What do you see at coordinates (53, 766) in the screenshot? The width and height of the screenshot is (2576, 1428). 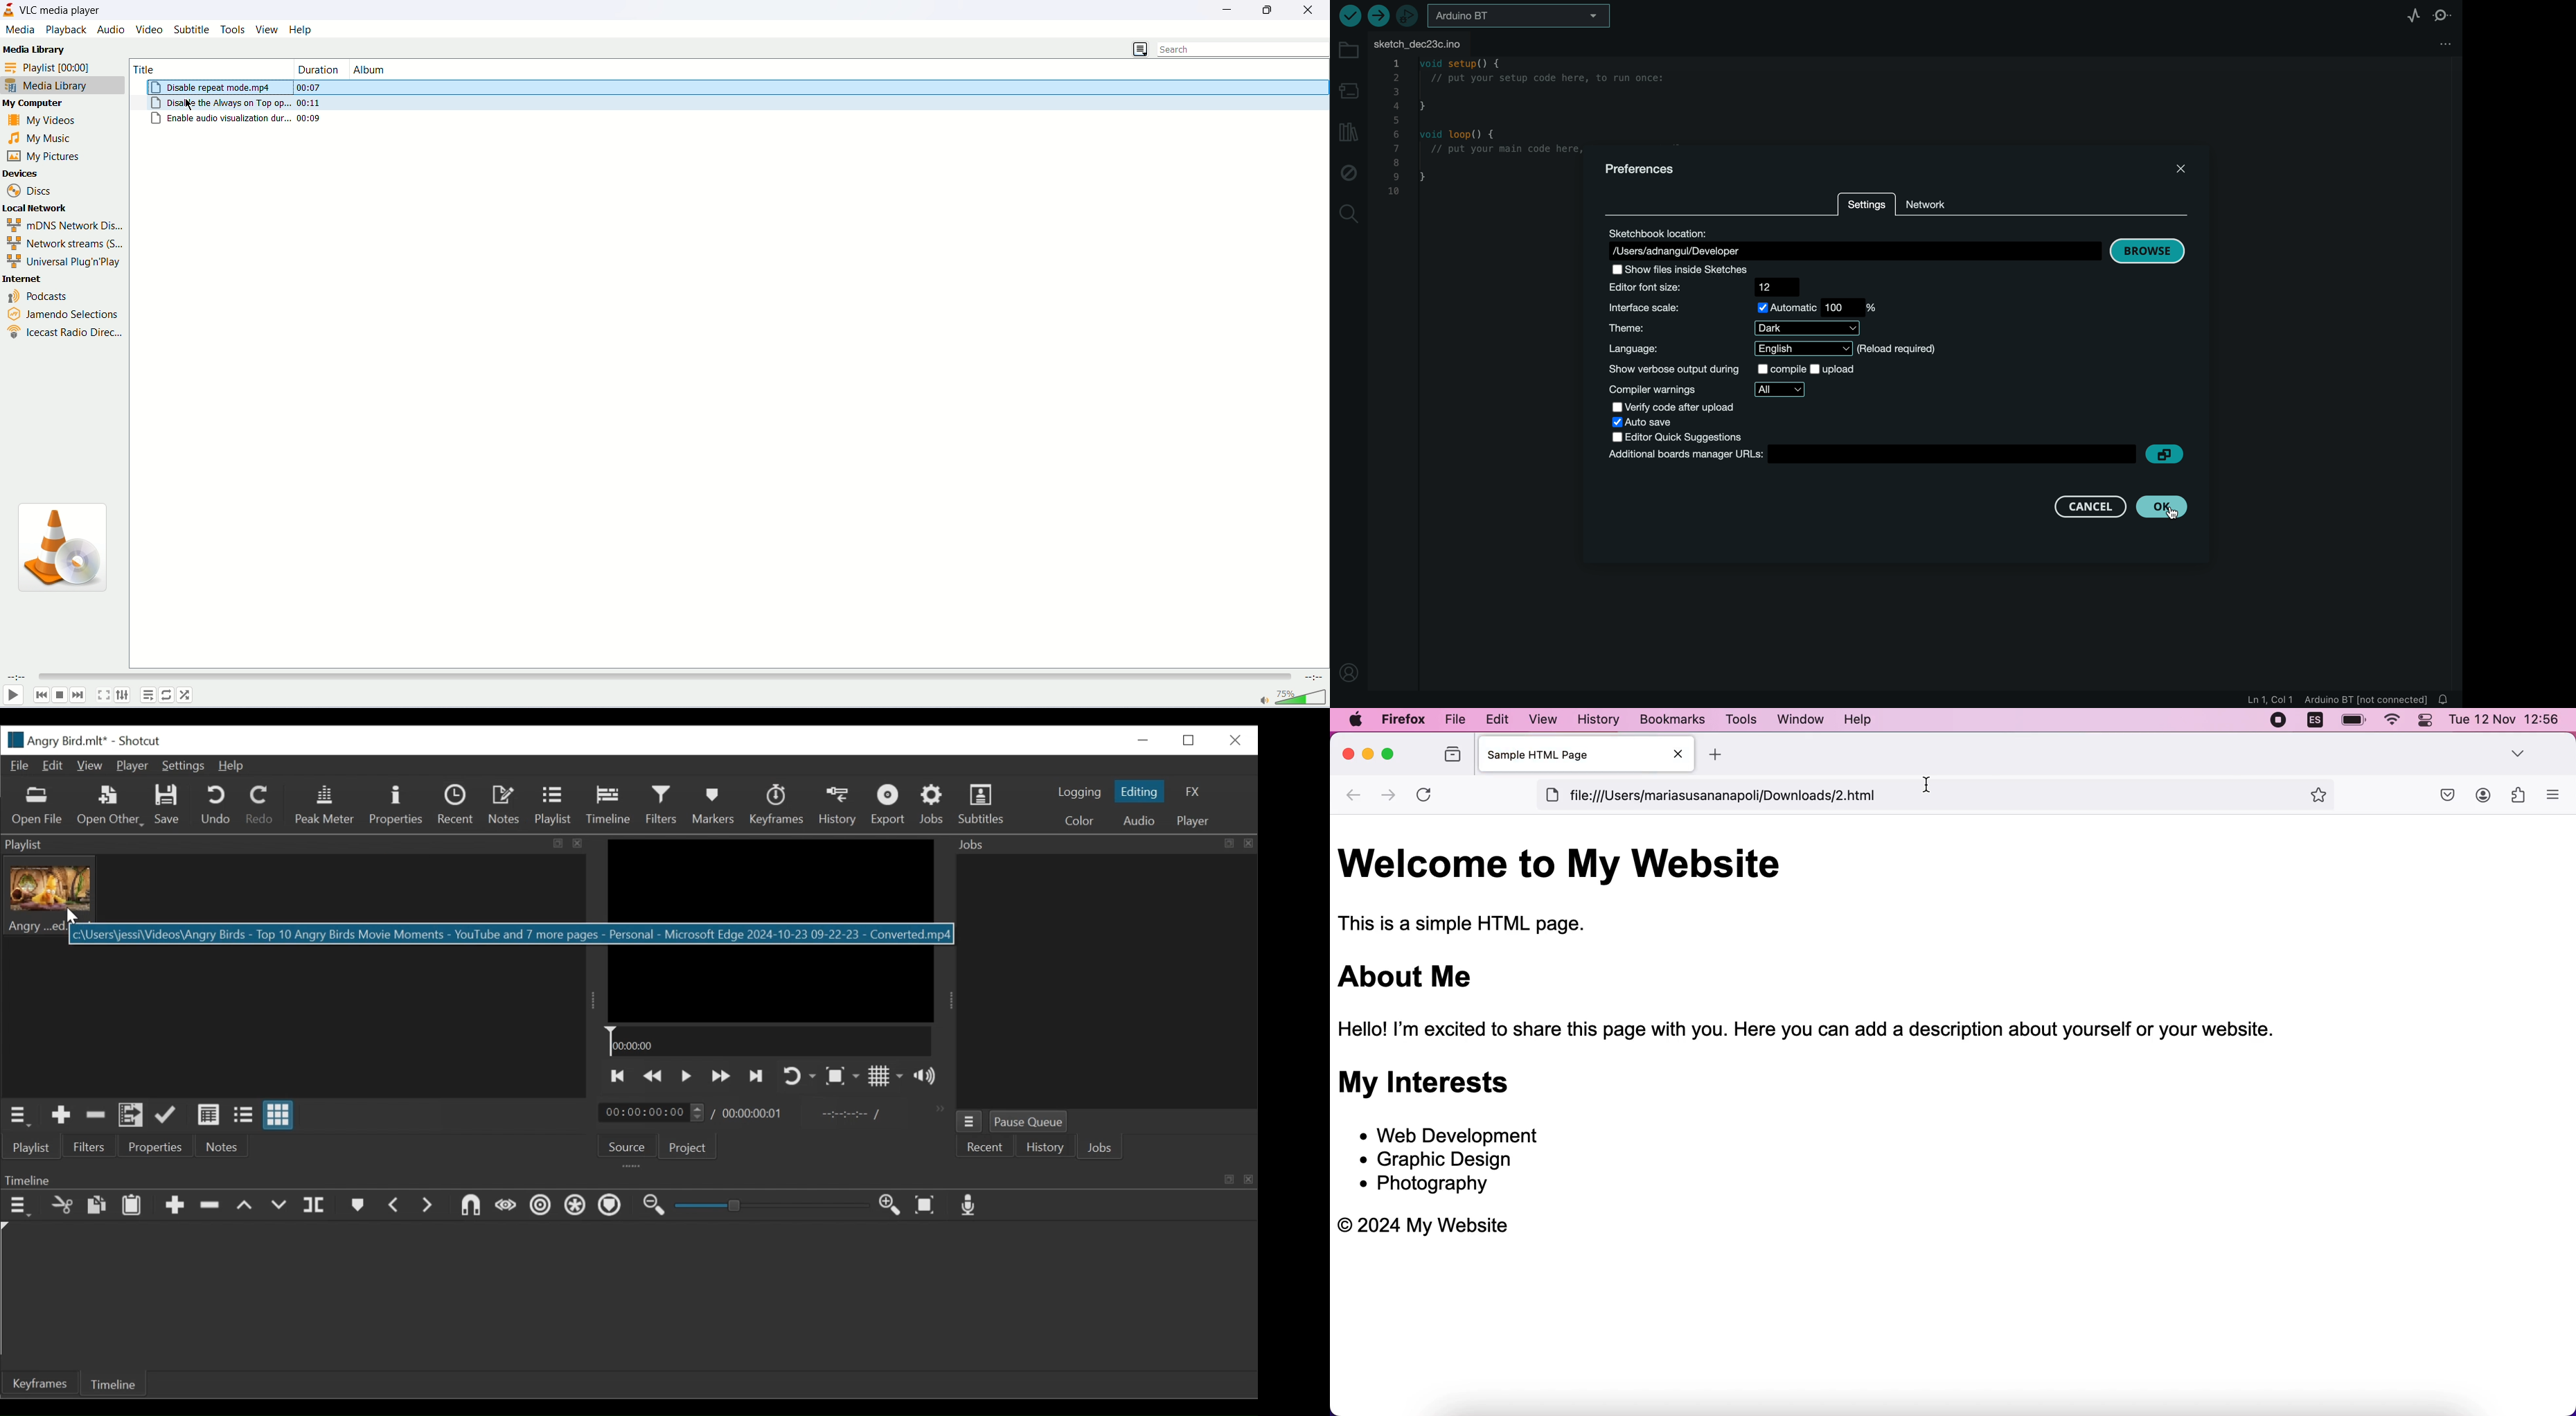 I see `Edit` at bounding box center [53, 766].